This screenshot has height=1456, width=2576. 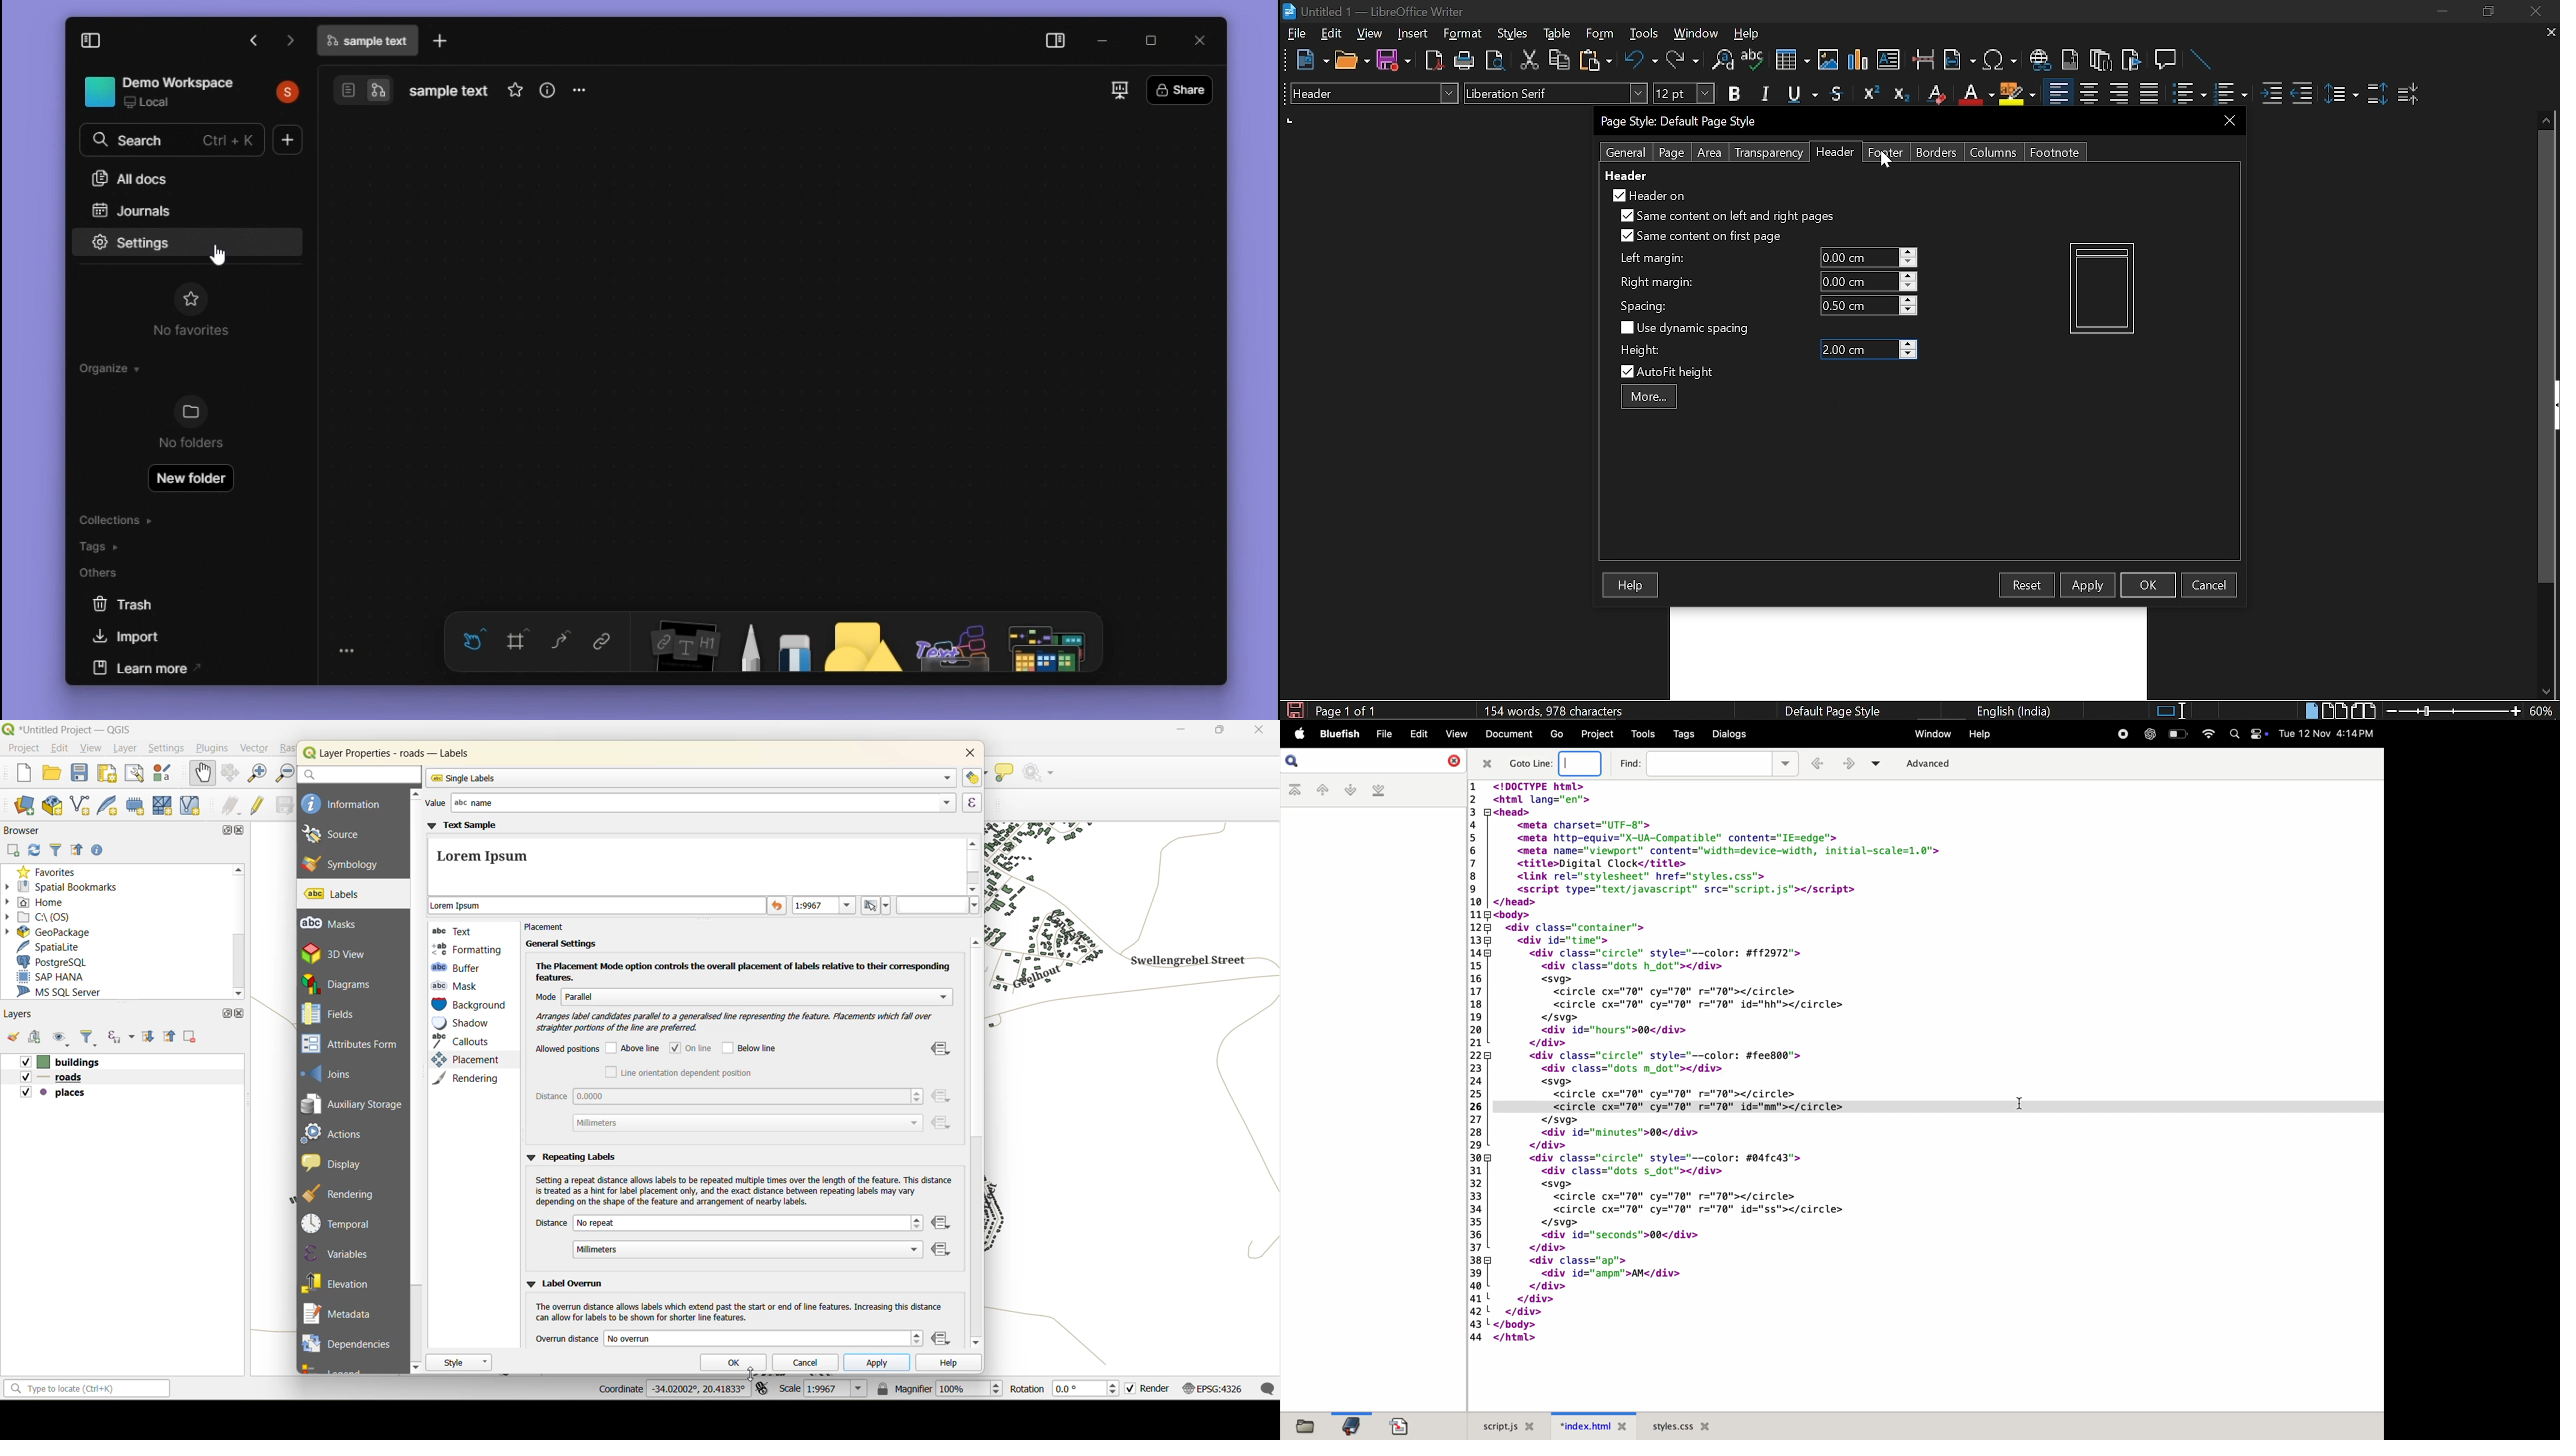 What do you see at coordinates (879, 1366) in the screenshot?
I see `apply` at bounding box center [879, 1366].